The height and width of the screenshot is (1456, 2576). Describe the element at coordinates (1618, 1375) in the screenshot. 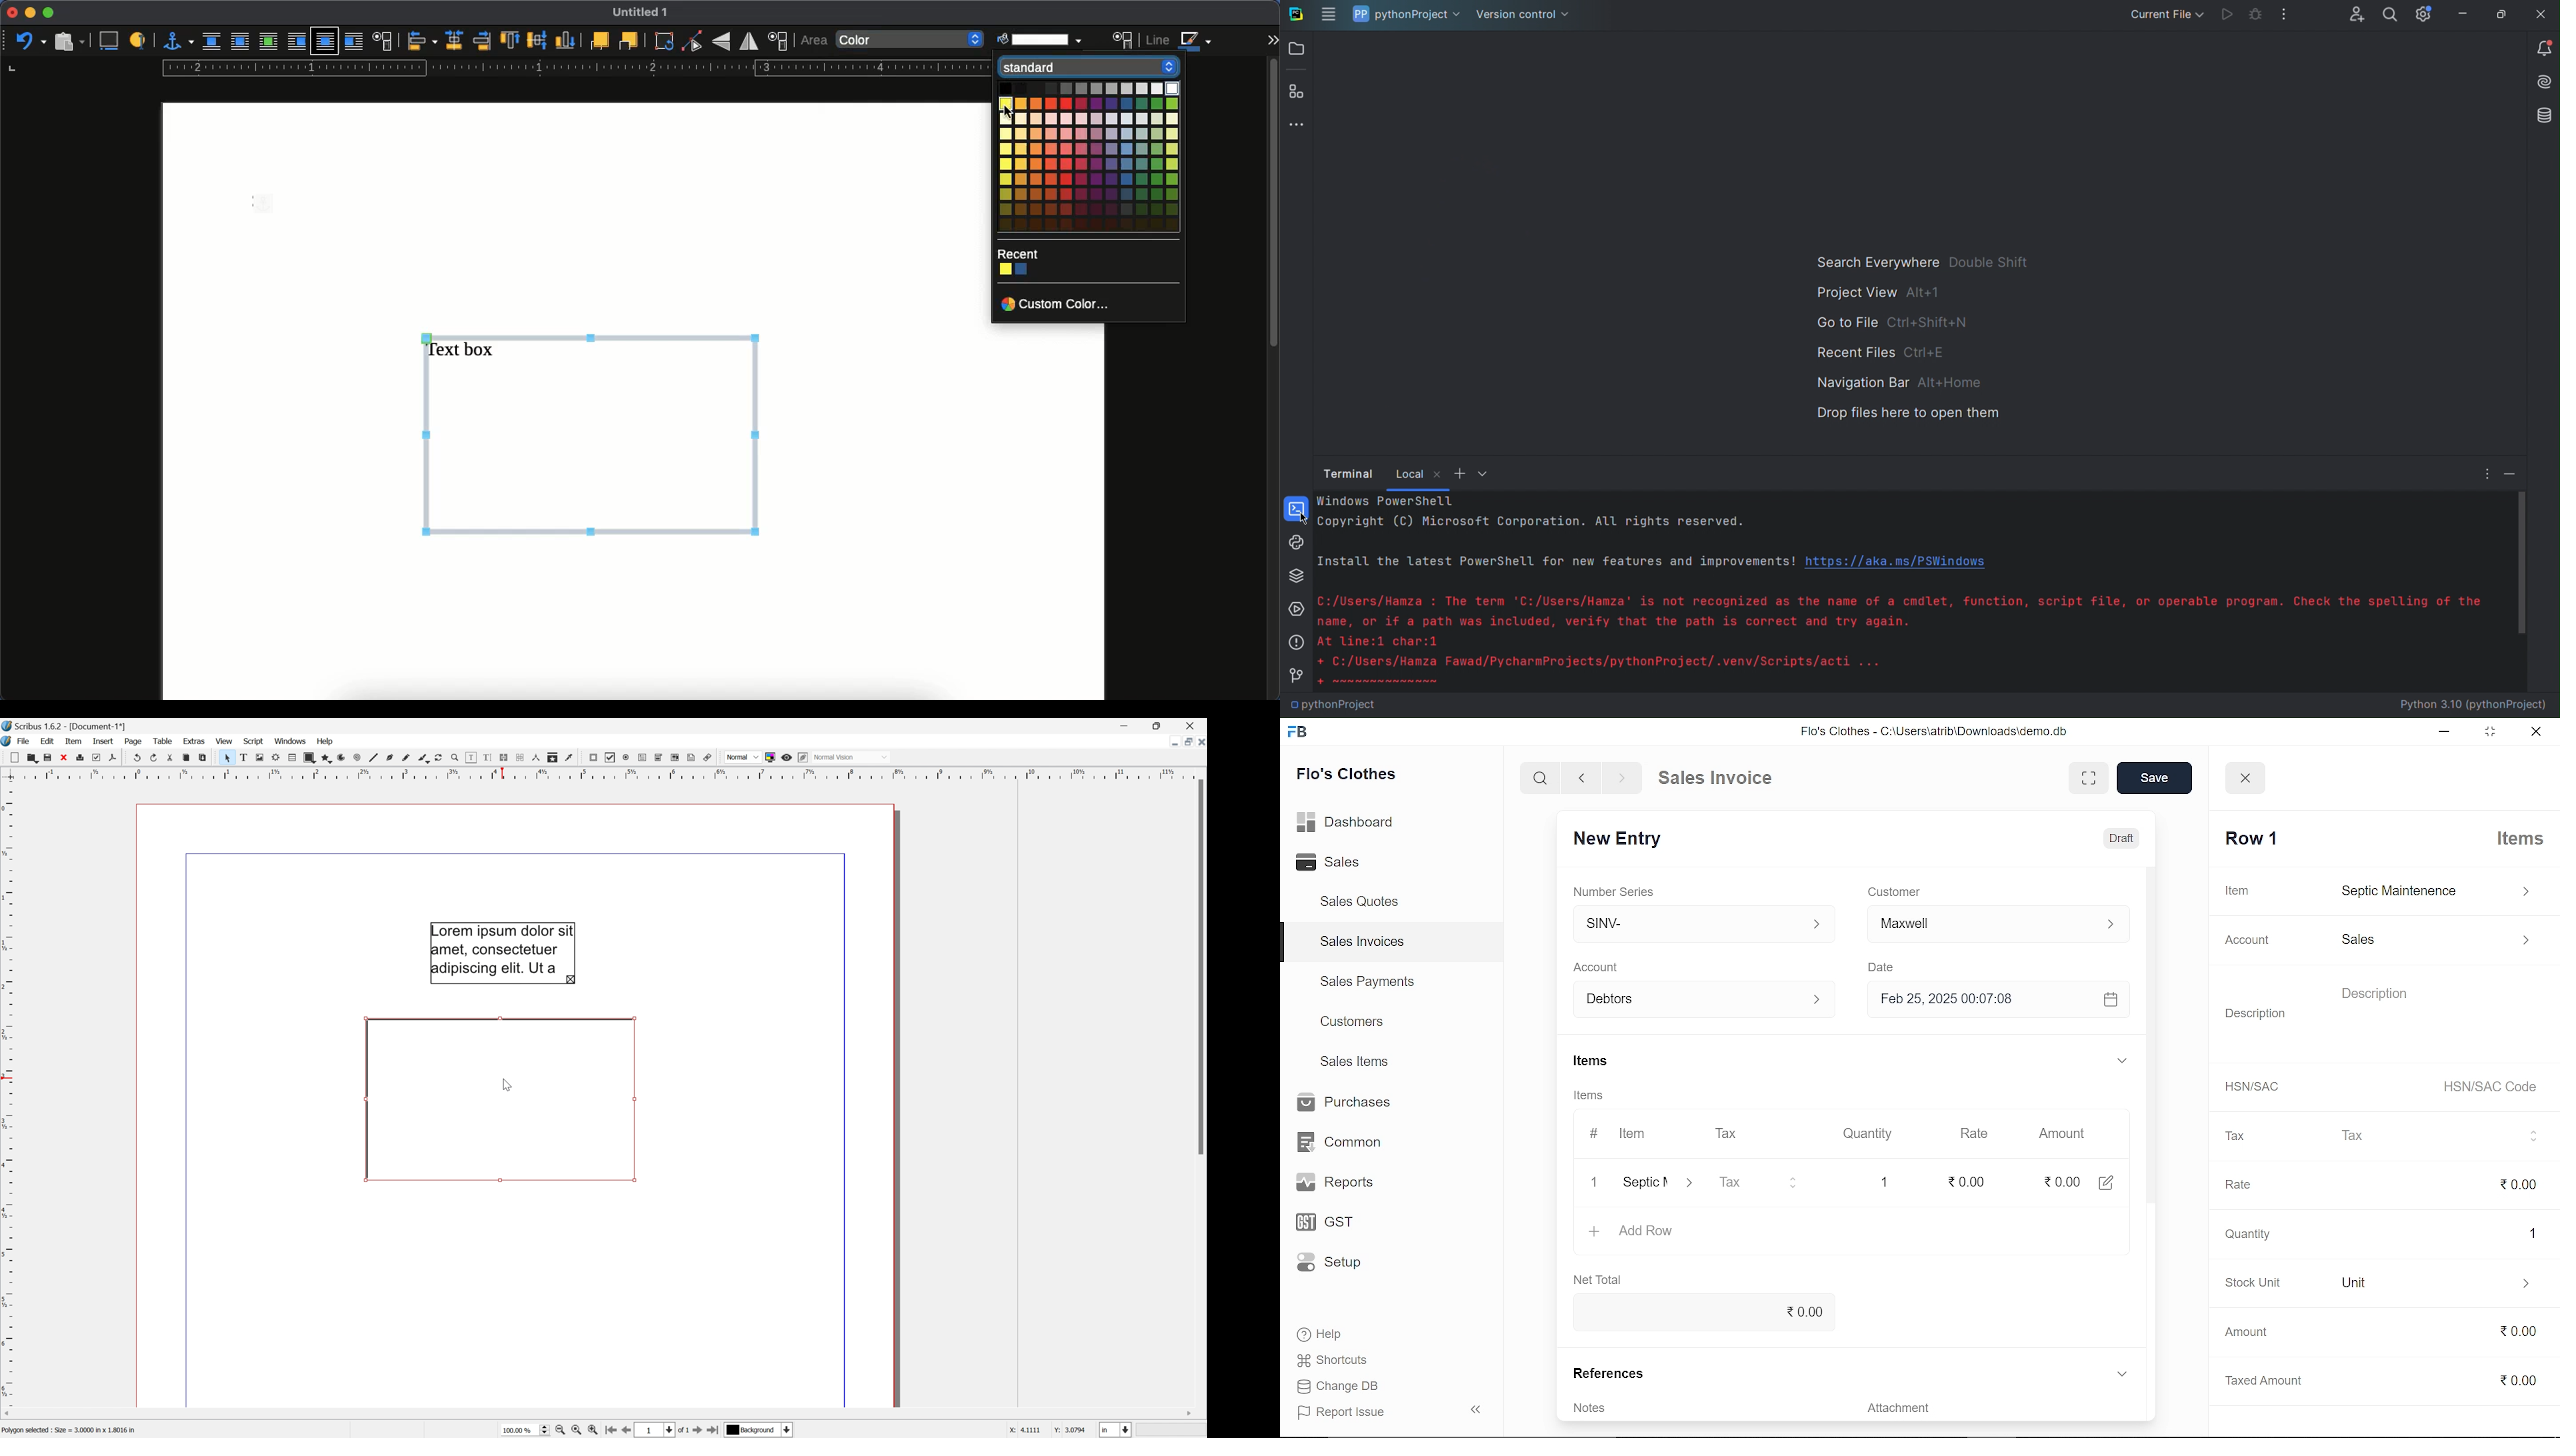

I see `References.` at that location.